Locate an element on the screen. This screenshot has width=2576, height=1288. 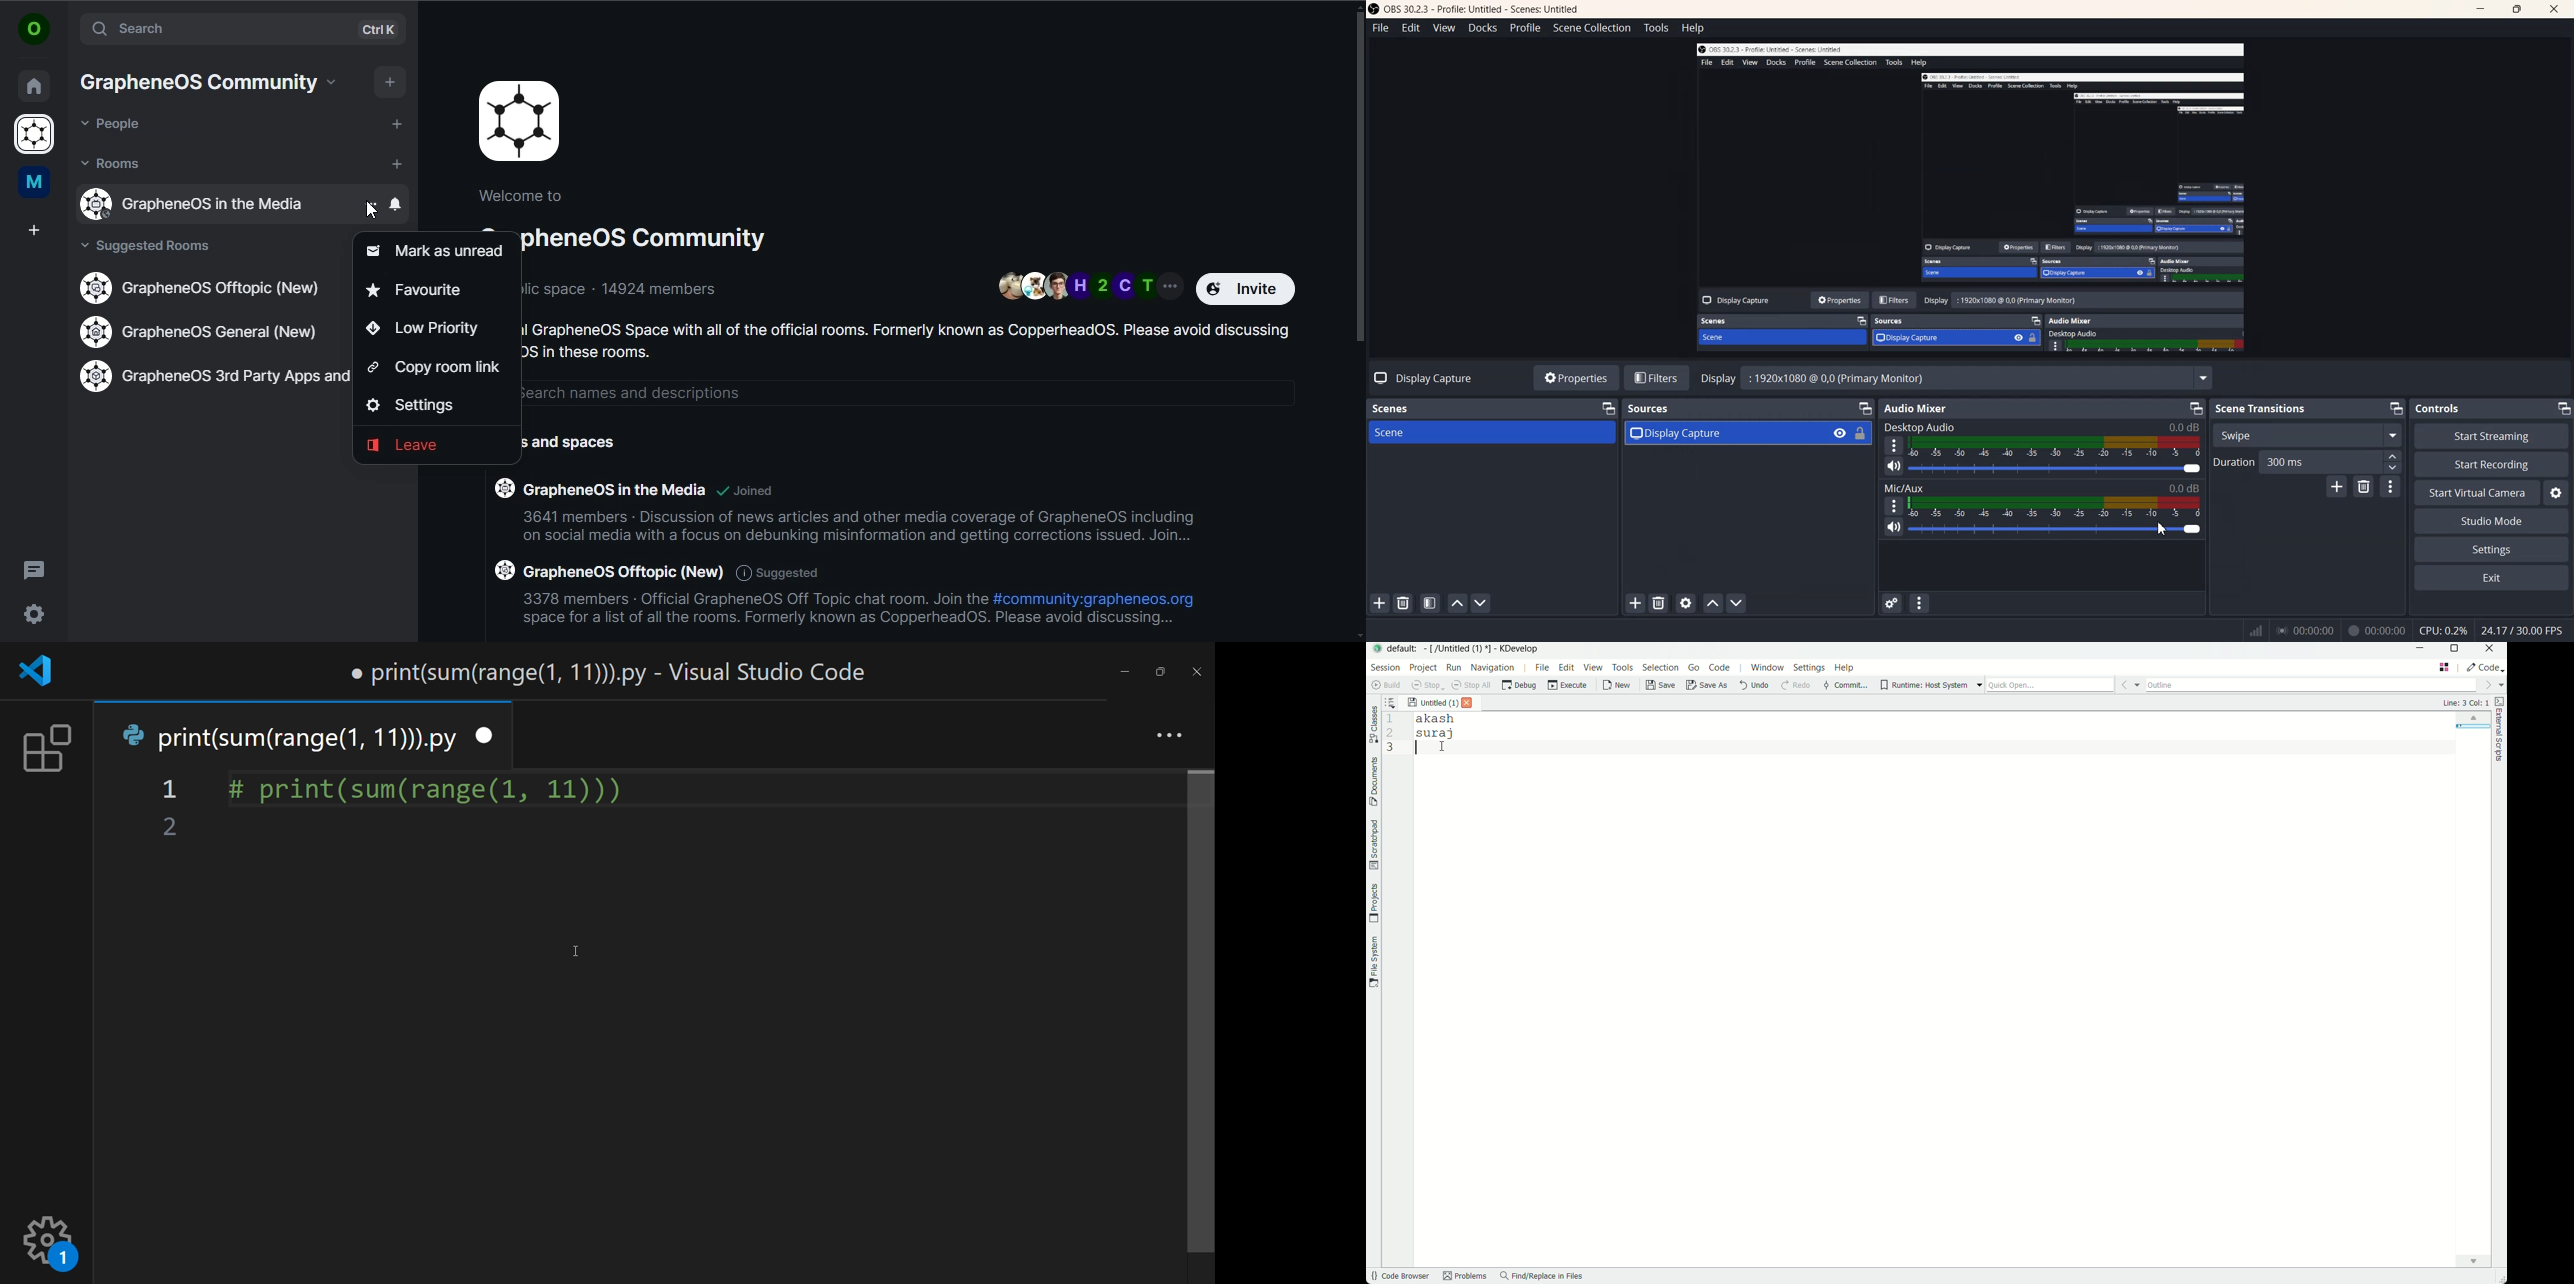
room options is located at coordinates (372, 203).